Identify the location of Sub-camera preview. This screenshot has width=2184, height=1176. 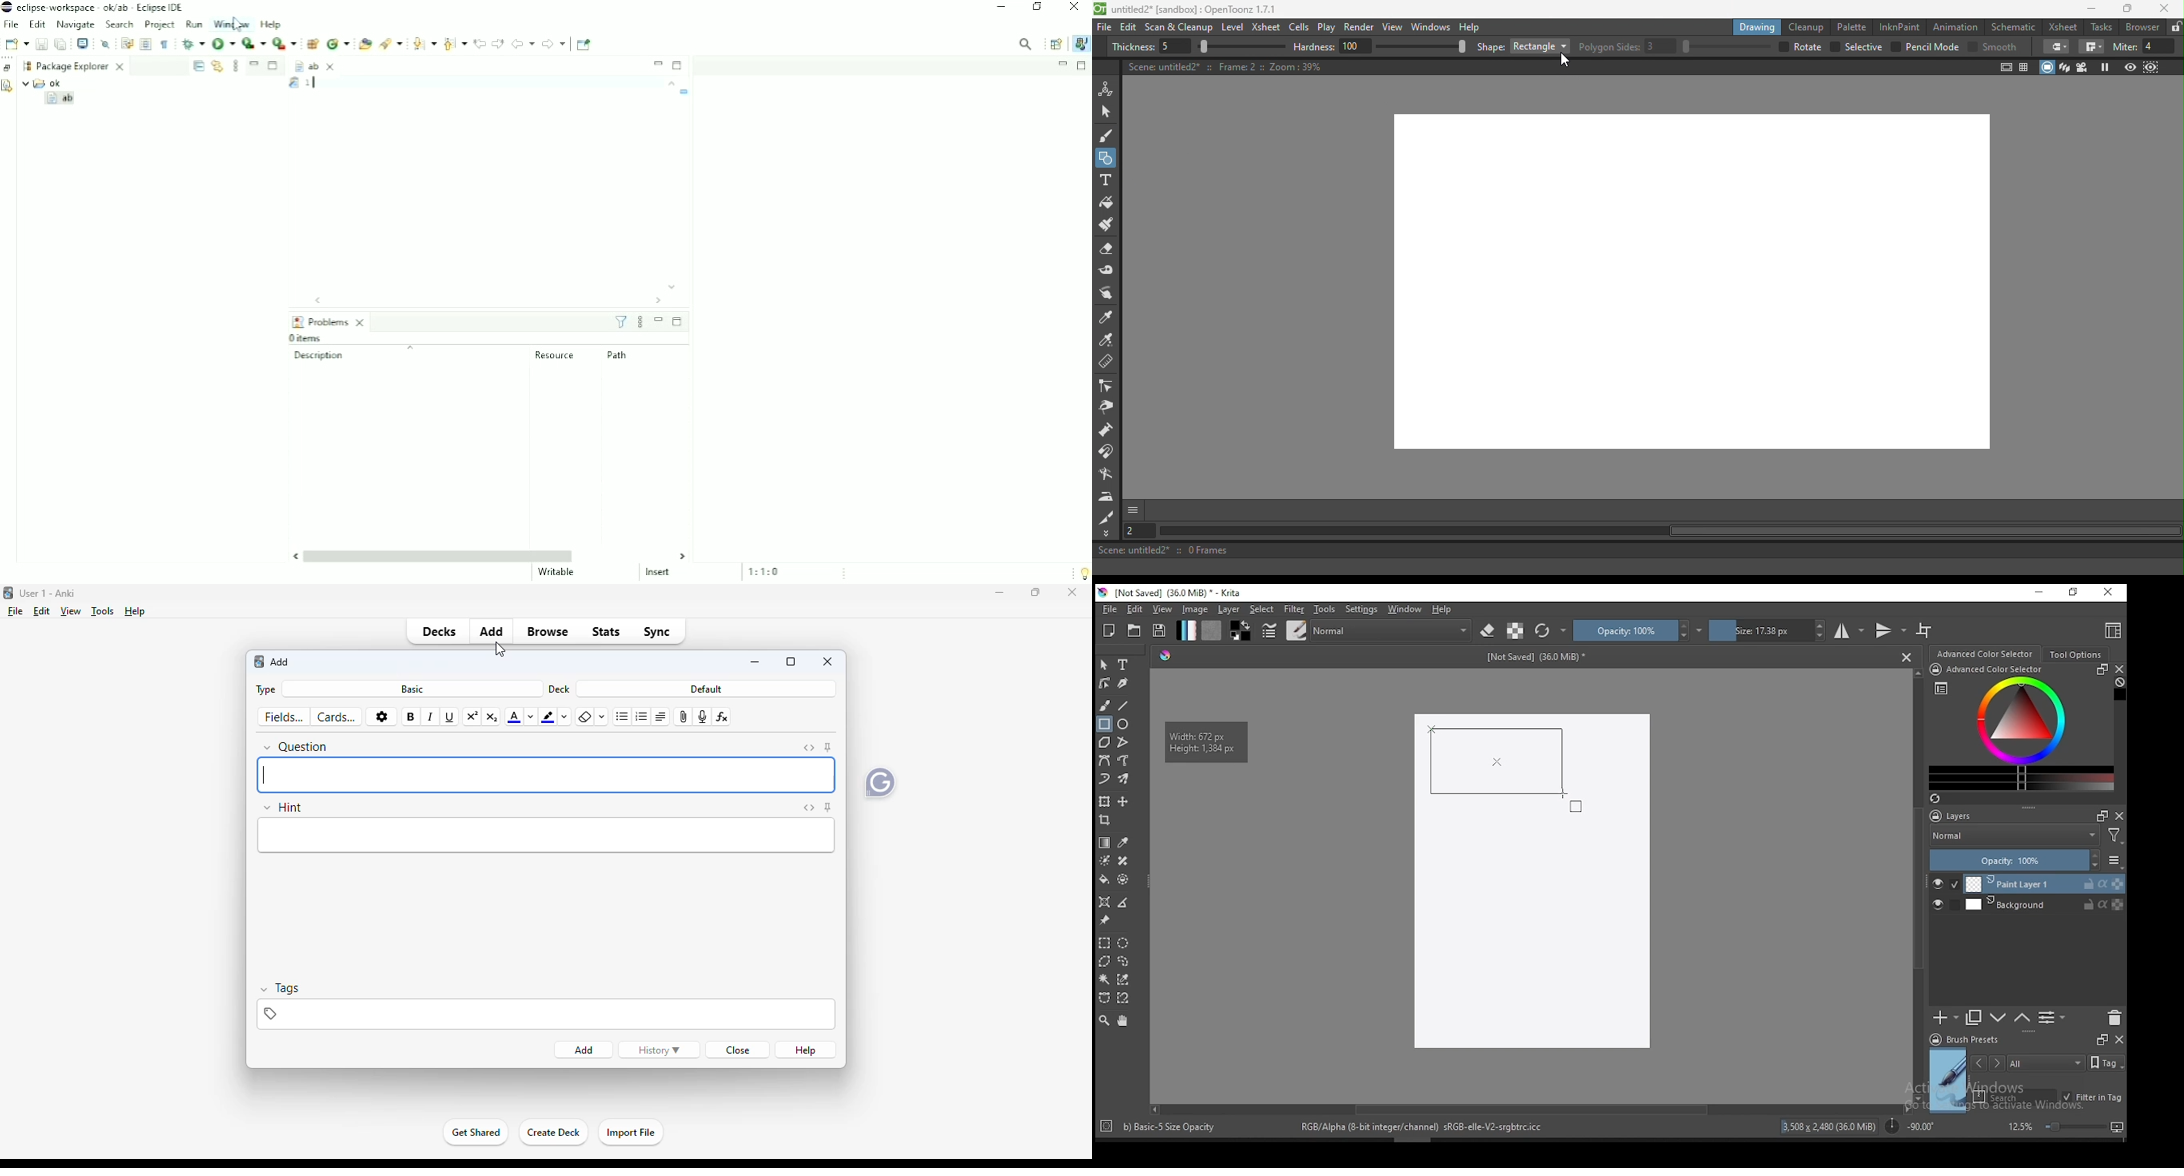
(2150, 66).